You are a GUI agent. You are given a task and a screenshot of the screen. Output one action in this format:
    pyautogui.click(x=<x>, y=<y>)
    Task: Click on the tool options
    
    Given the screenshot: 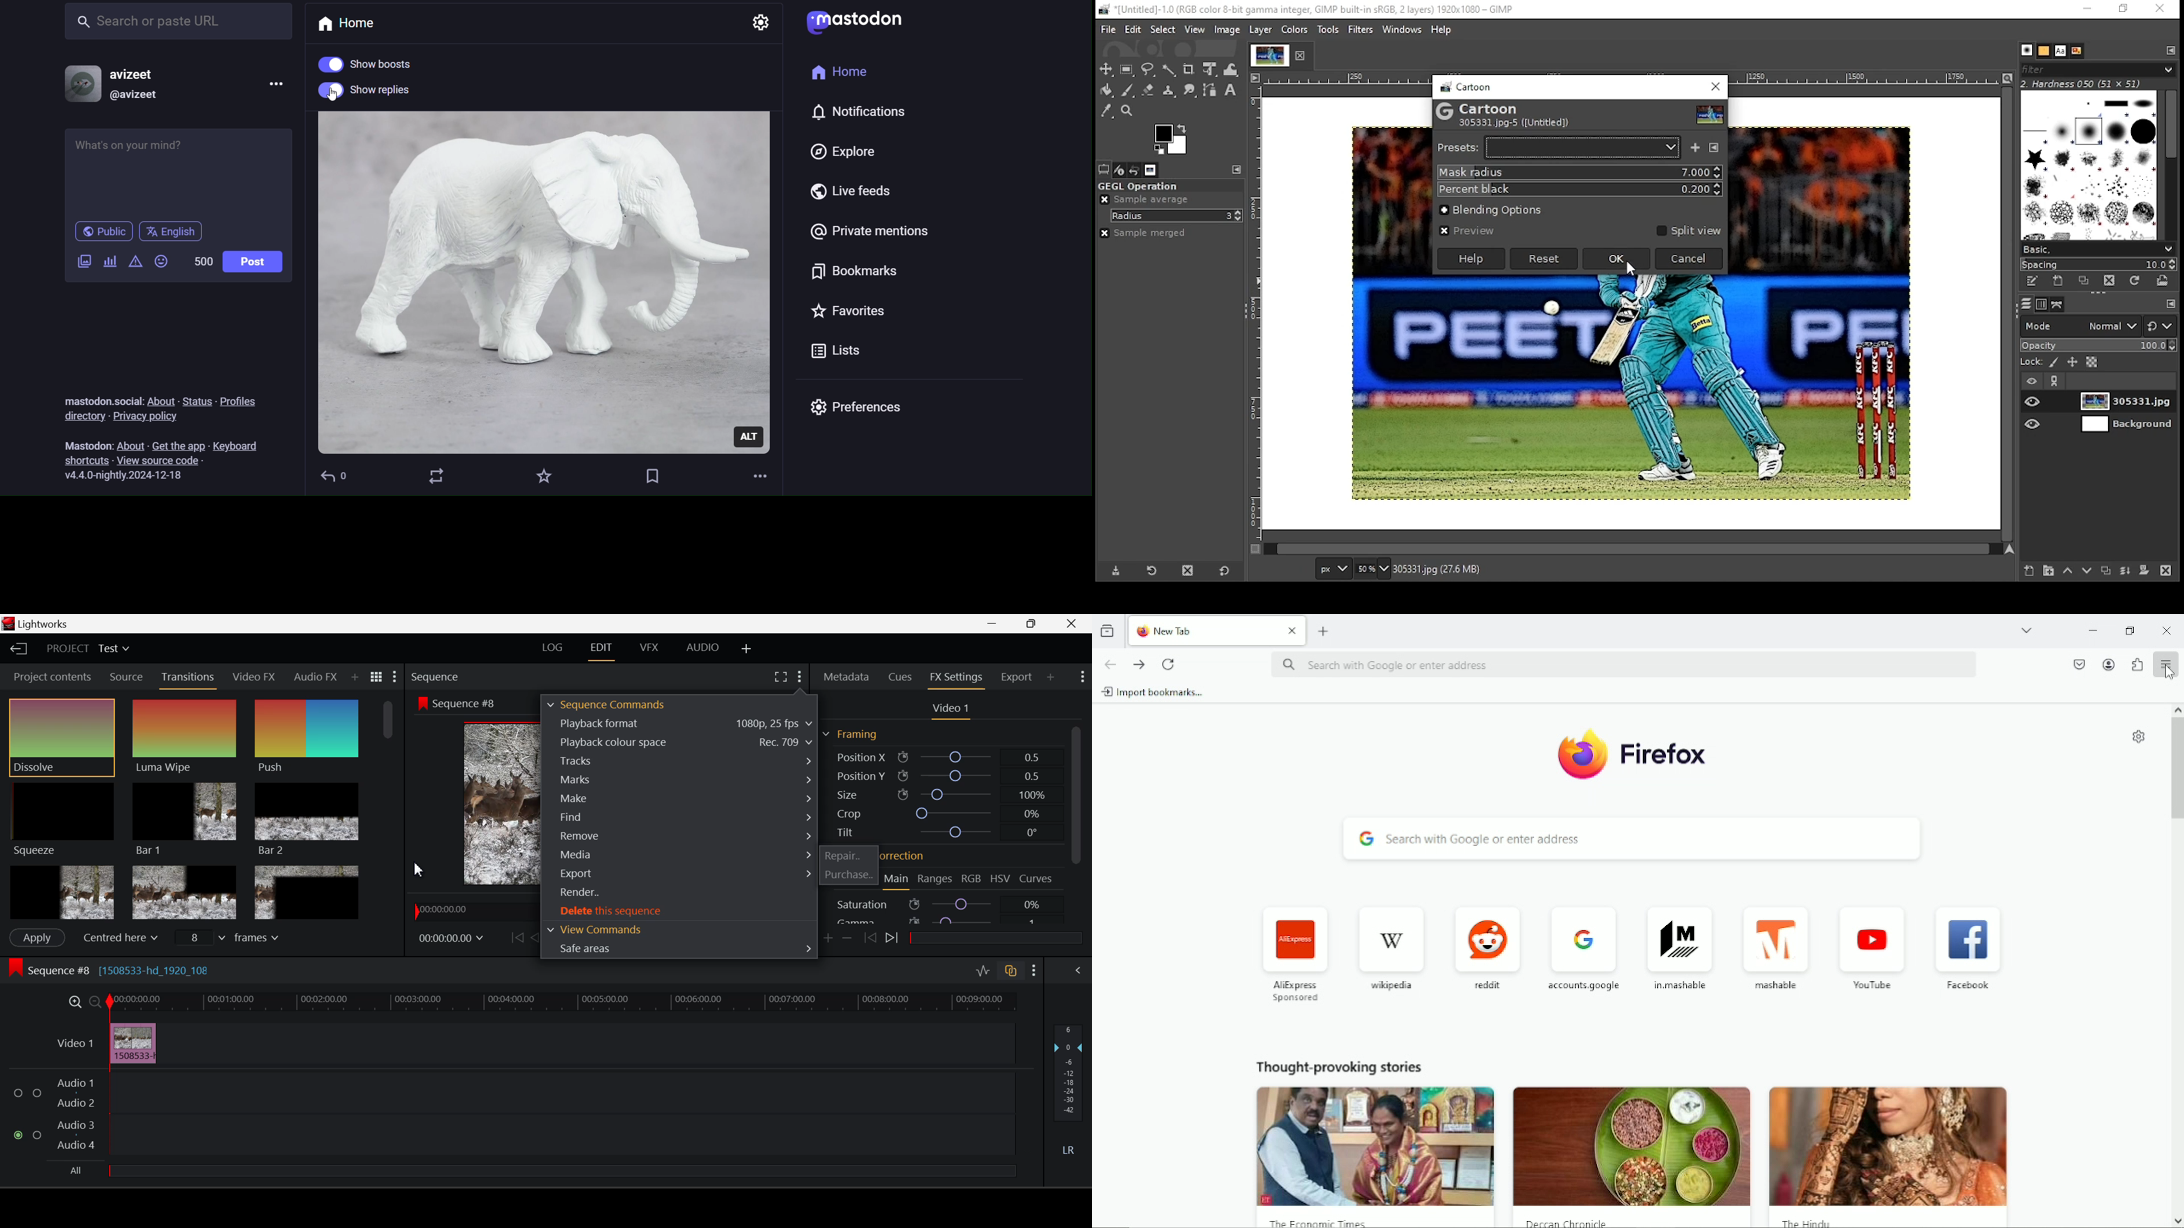 What is the action you would take?
    pyautogui.click(x=1104, y=169)
    